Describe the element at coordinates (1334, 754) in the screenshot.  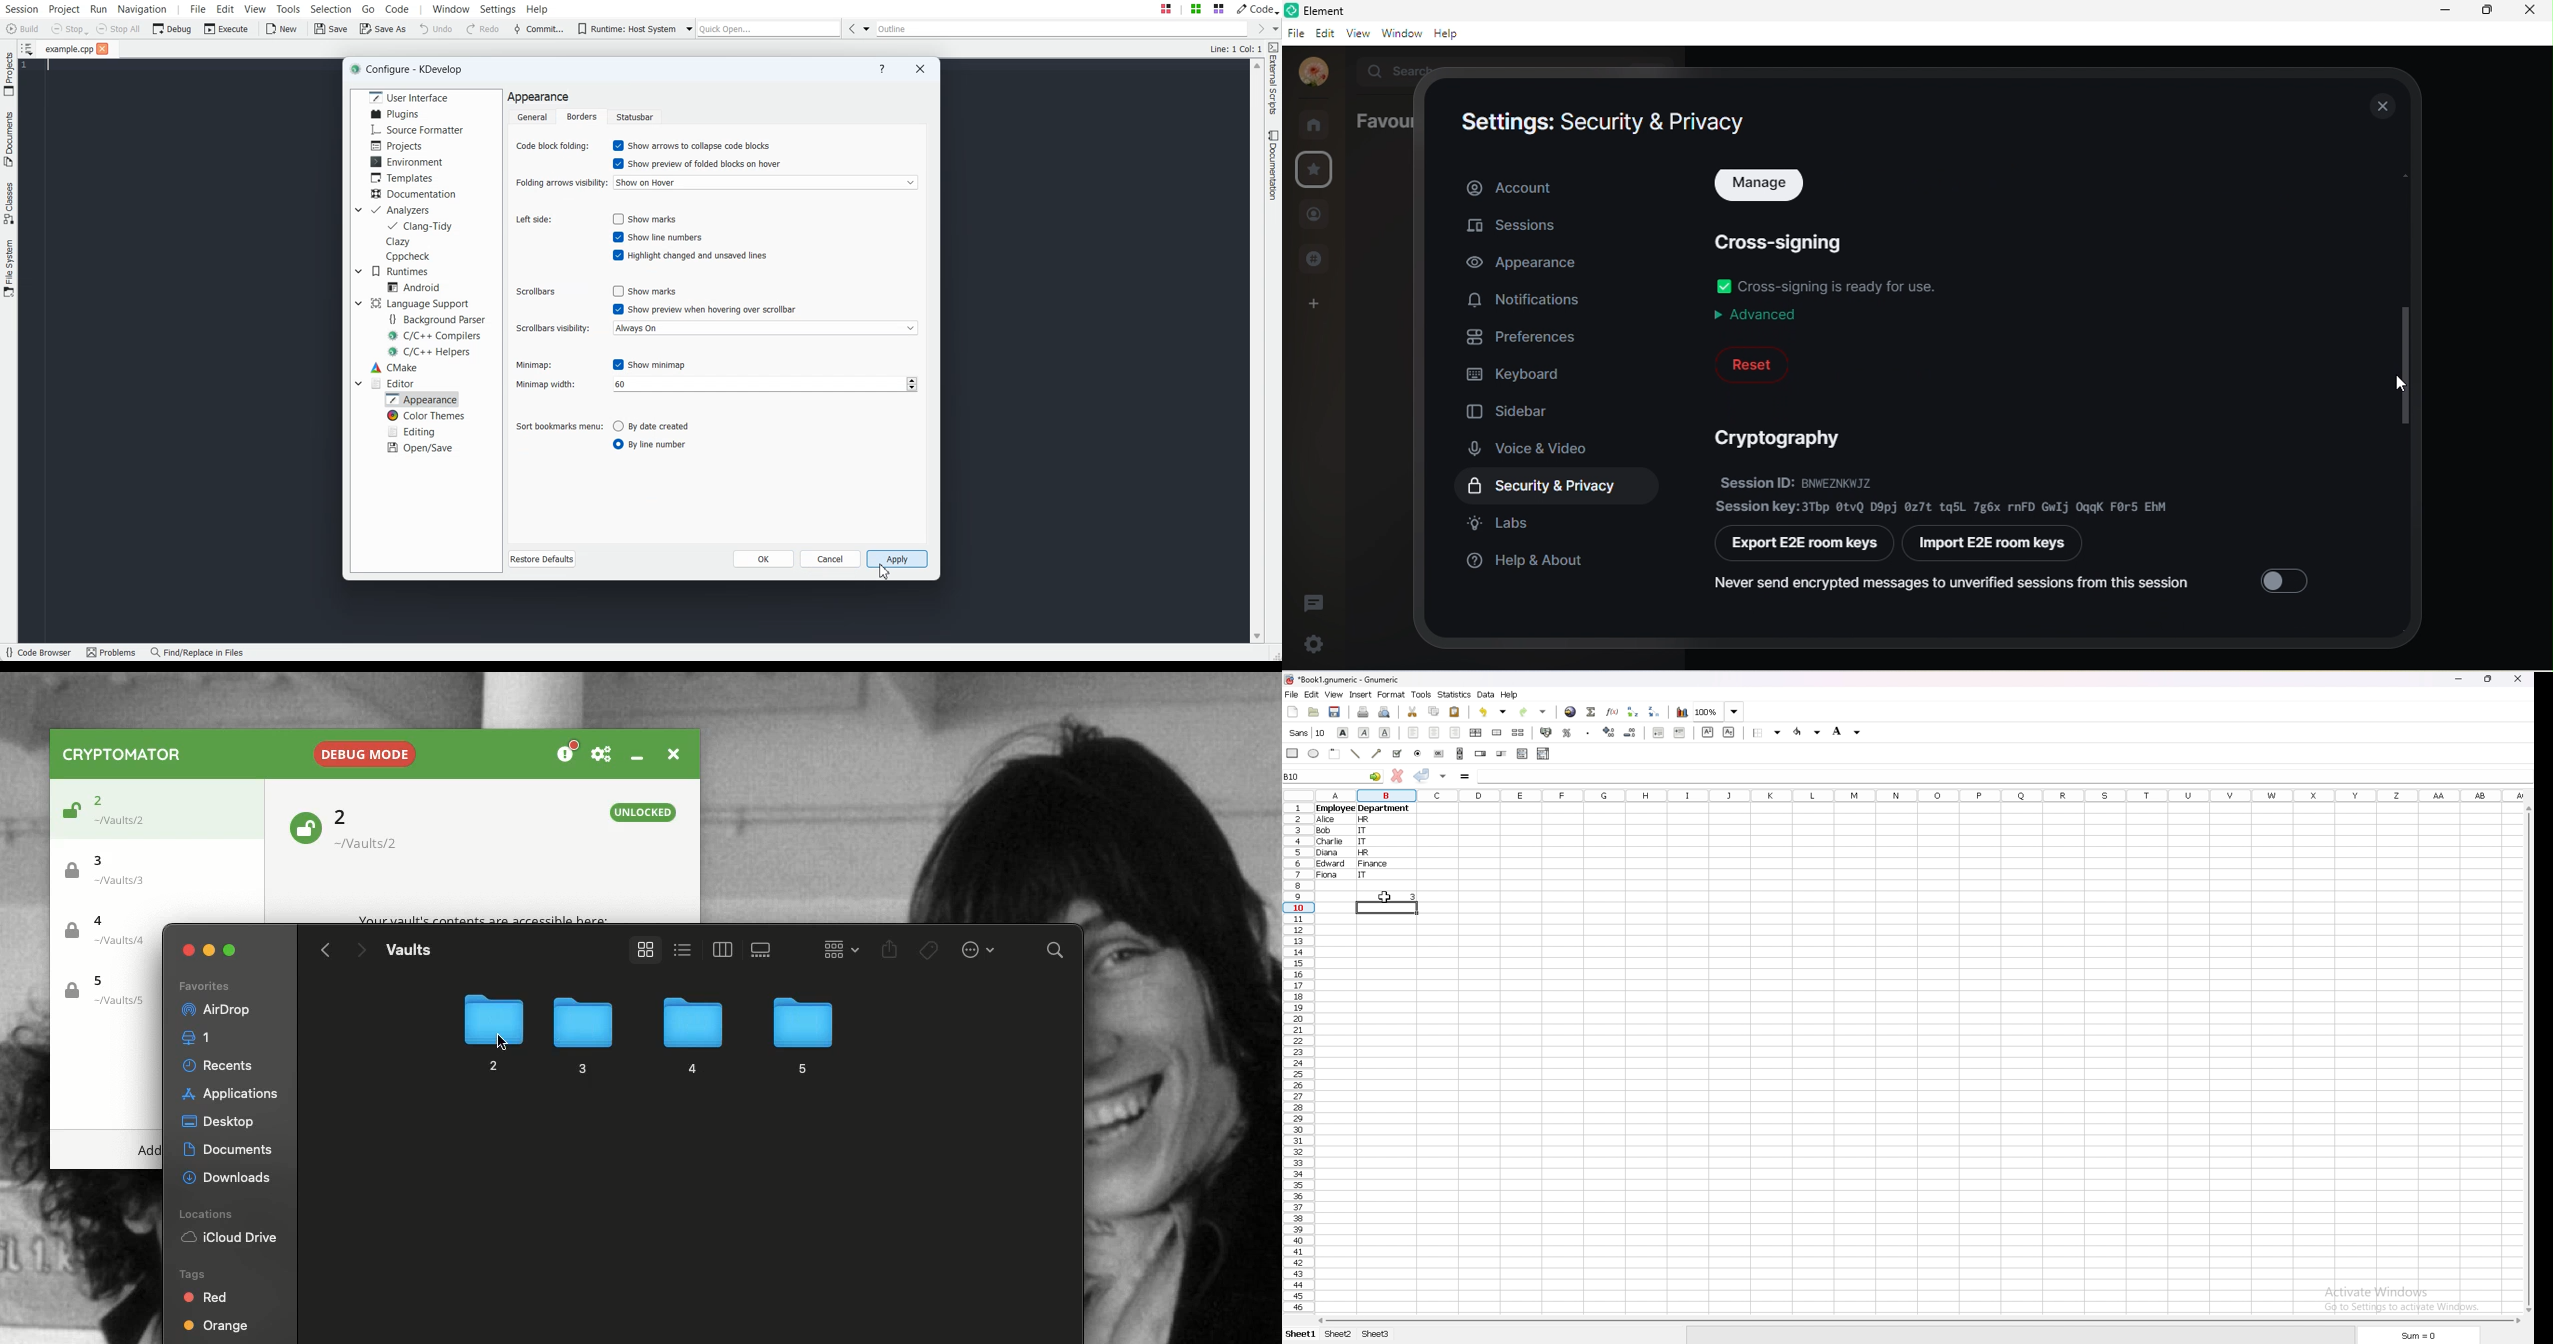
I see `frame` at that location.